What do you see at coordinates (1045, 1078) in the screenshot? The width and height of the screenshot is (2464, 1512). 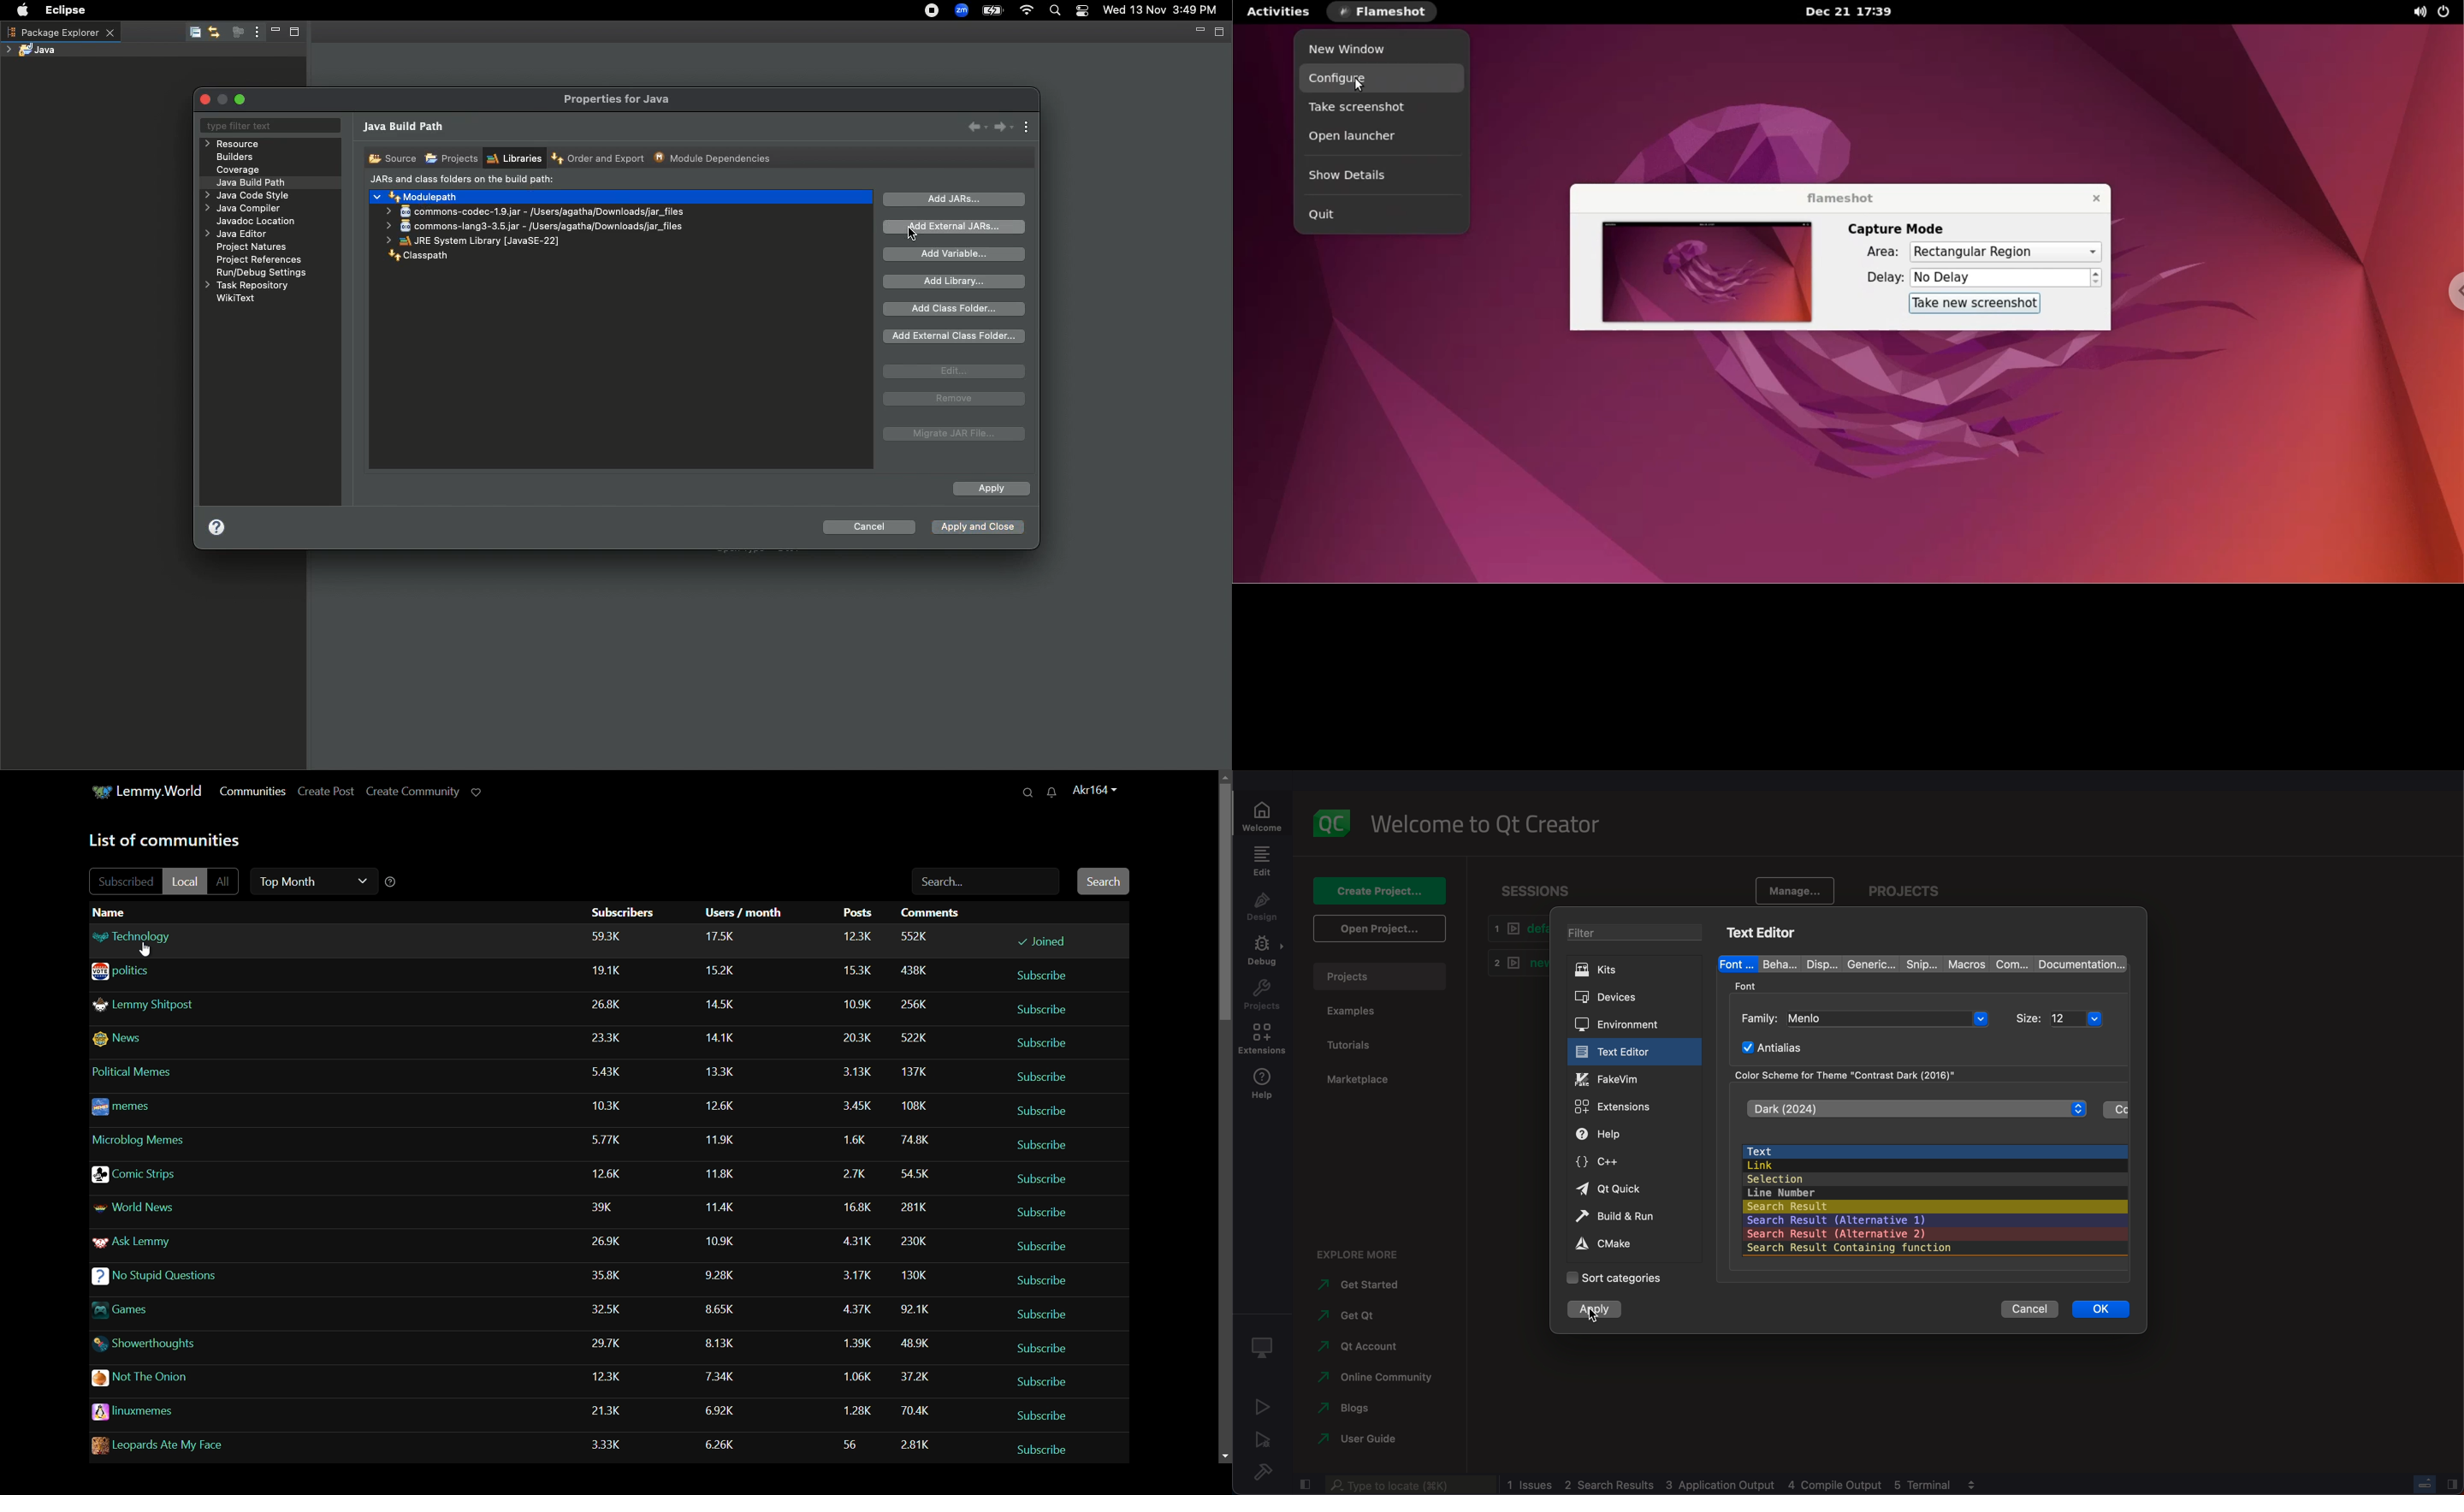 I see `subscribe/unsubscribe` at bounding box center [1045, 1078].